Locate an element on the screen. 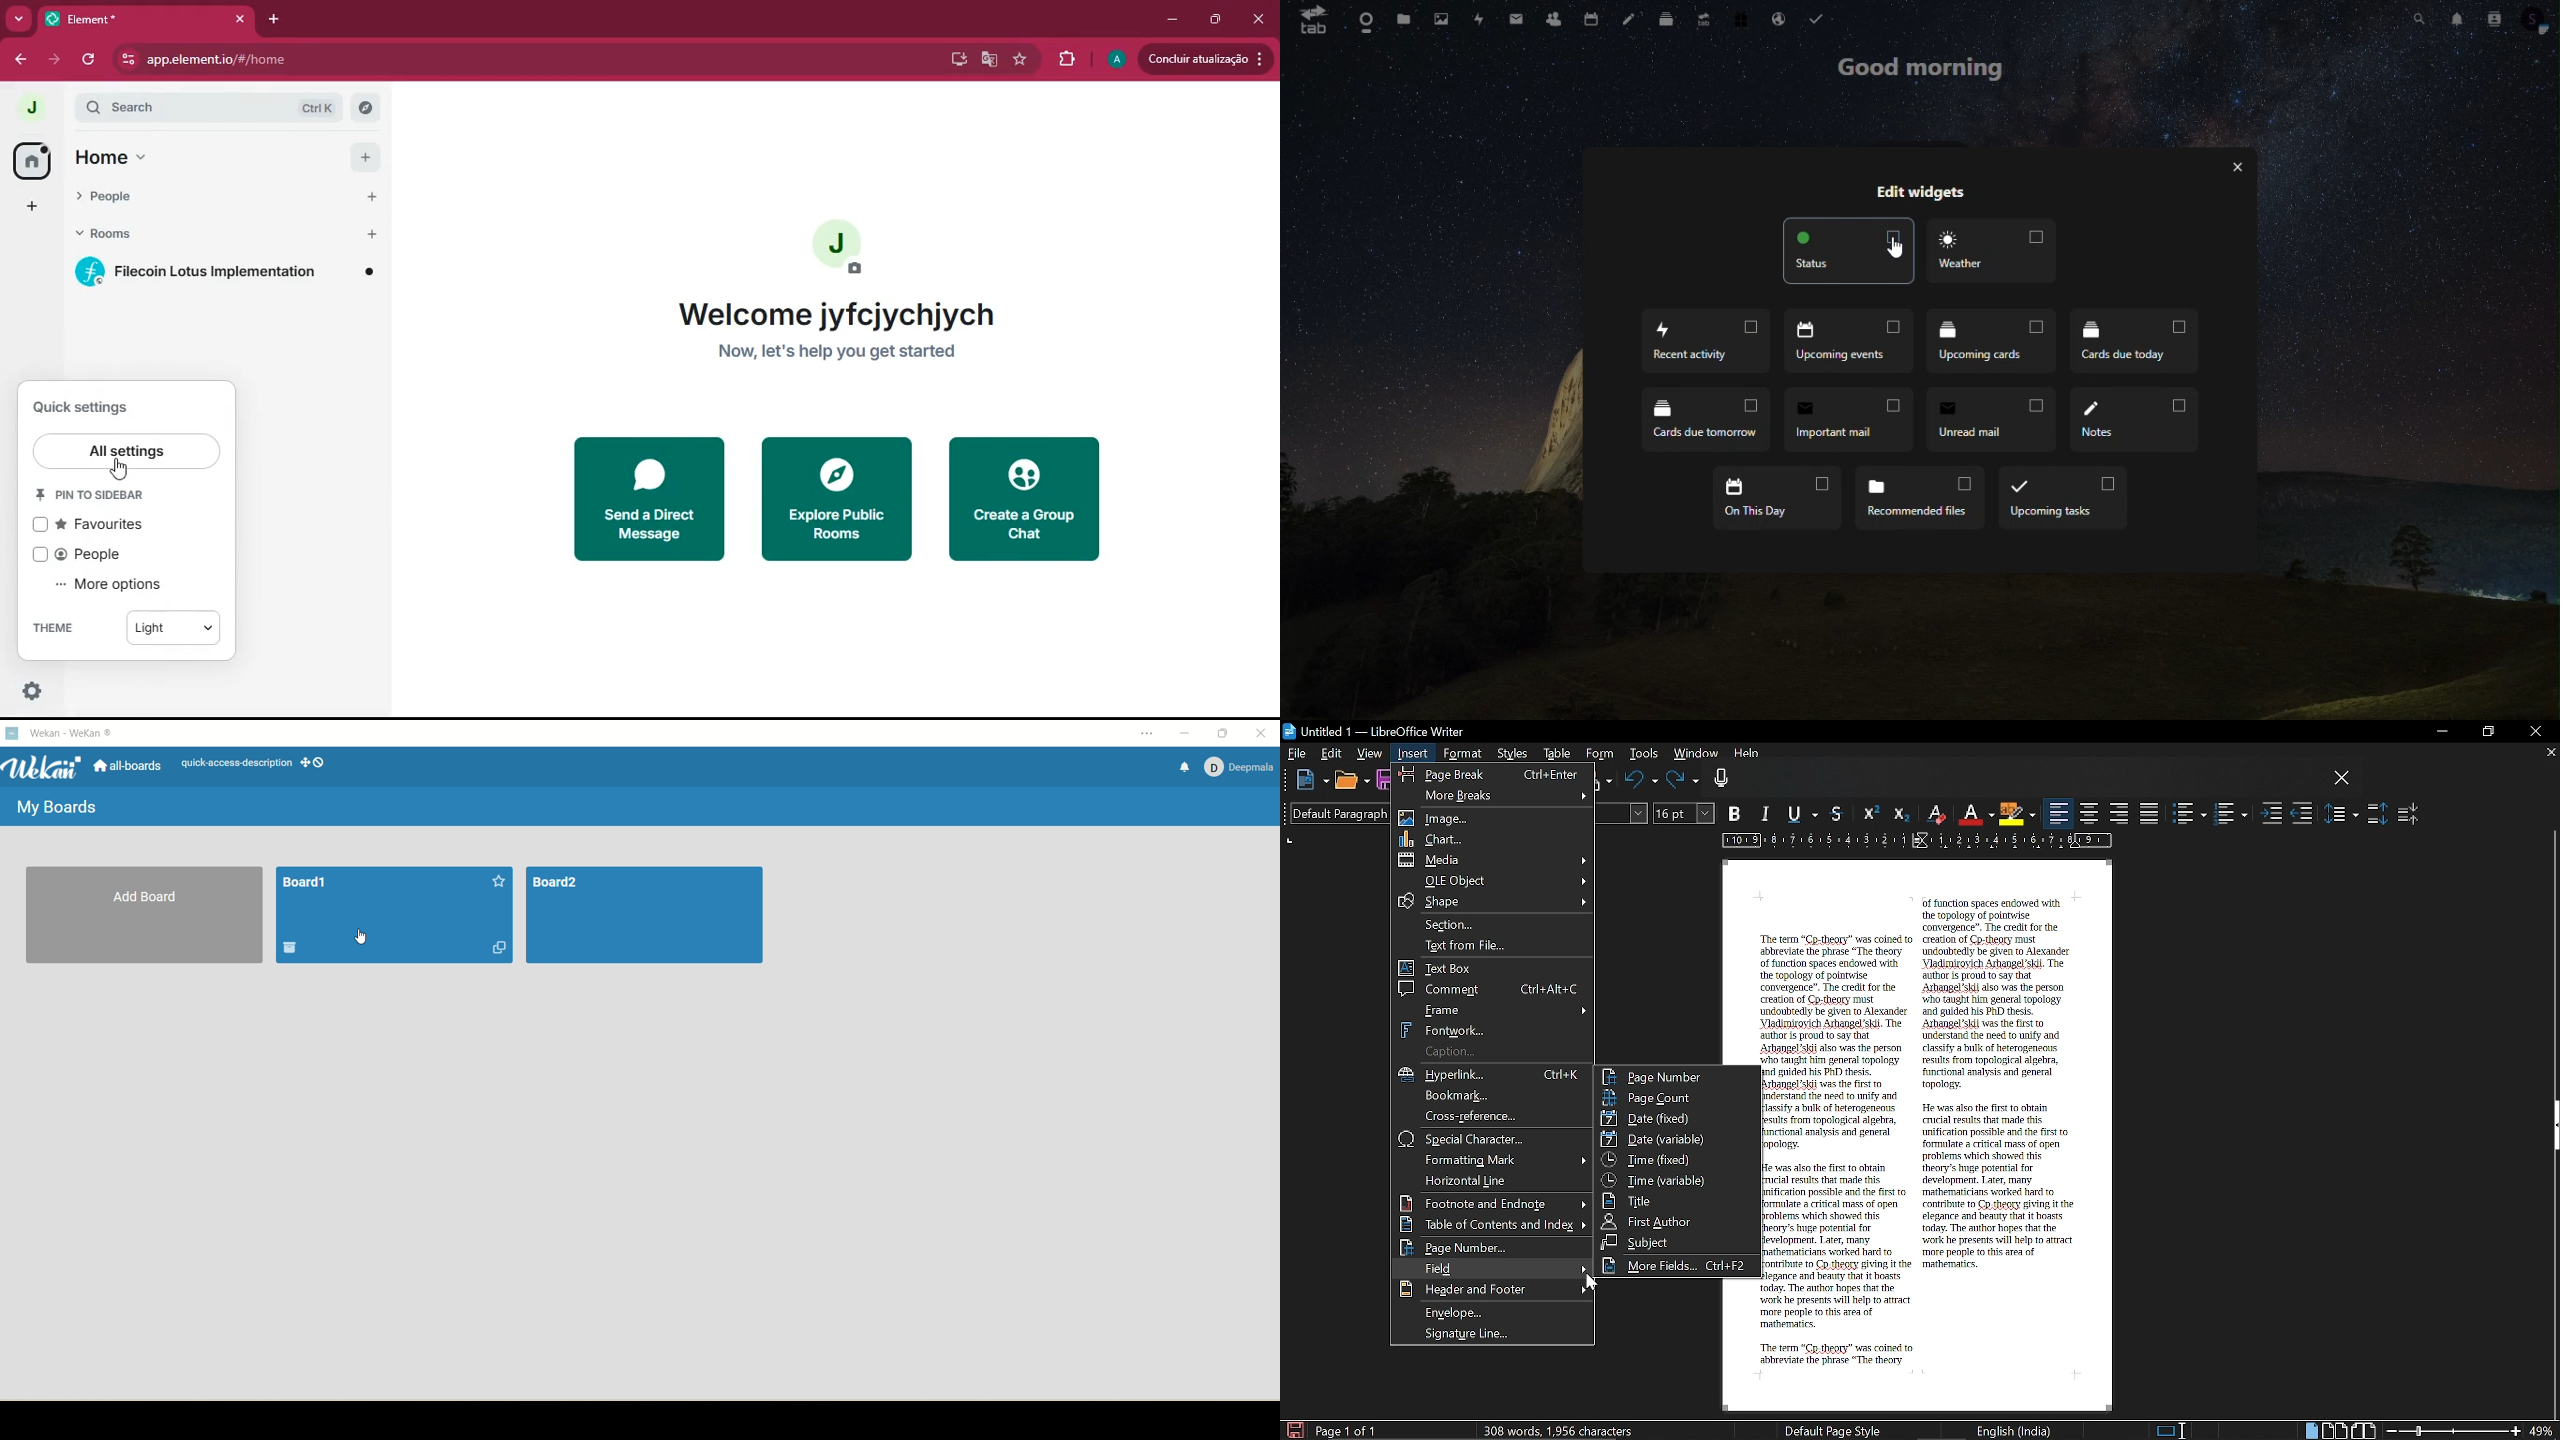  Ersaser is located at coordinates (1937, 815).